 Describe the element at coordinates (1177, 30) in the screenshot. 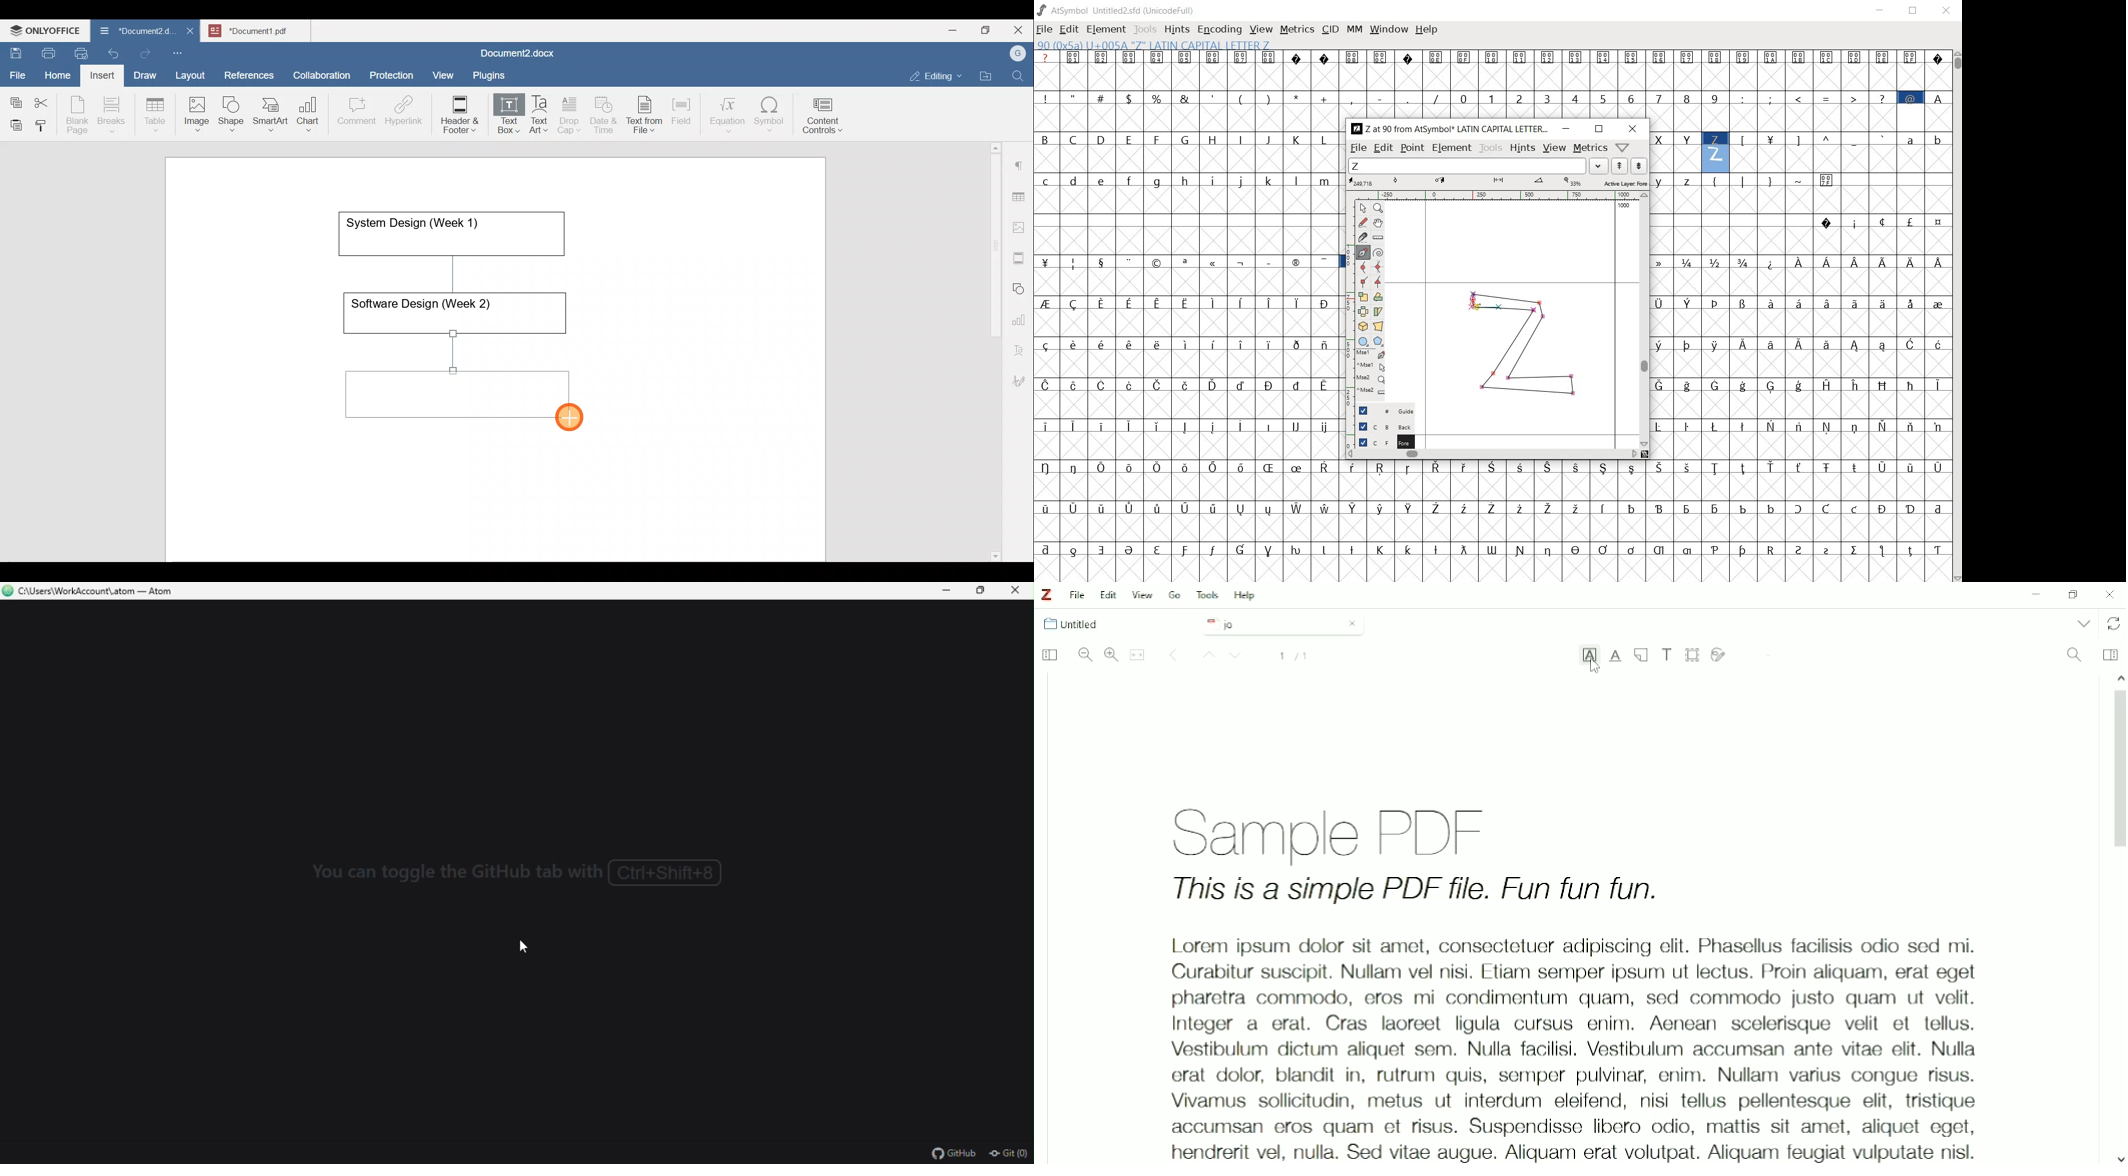

I see `hints` at that location.